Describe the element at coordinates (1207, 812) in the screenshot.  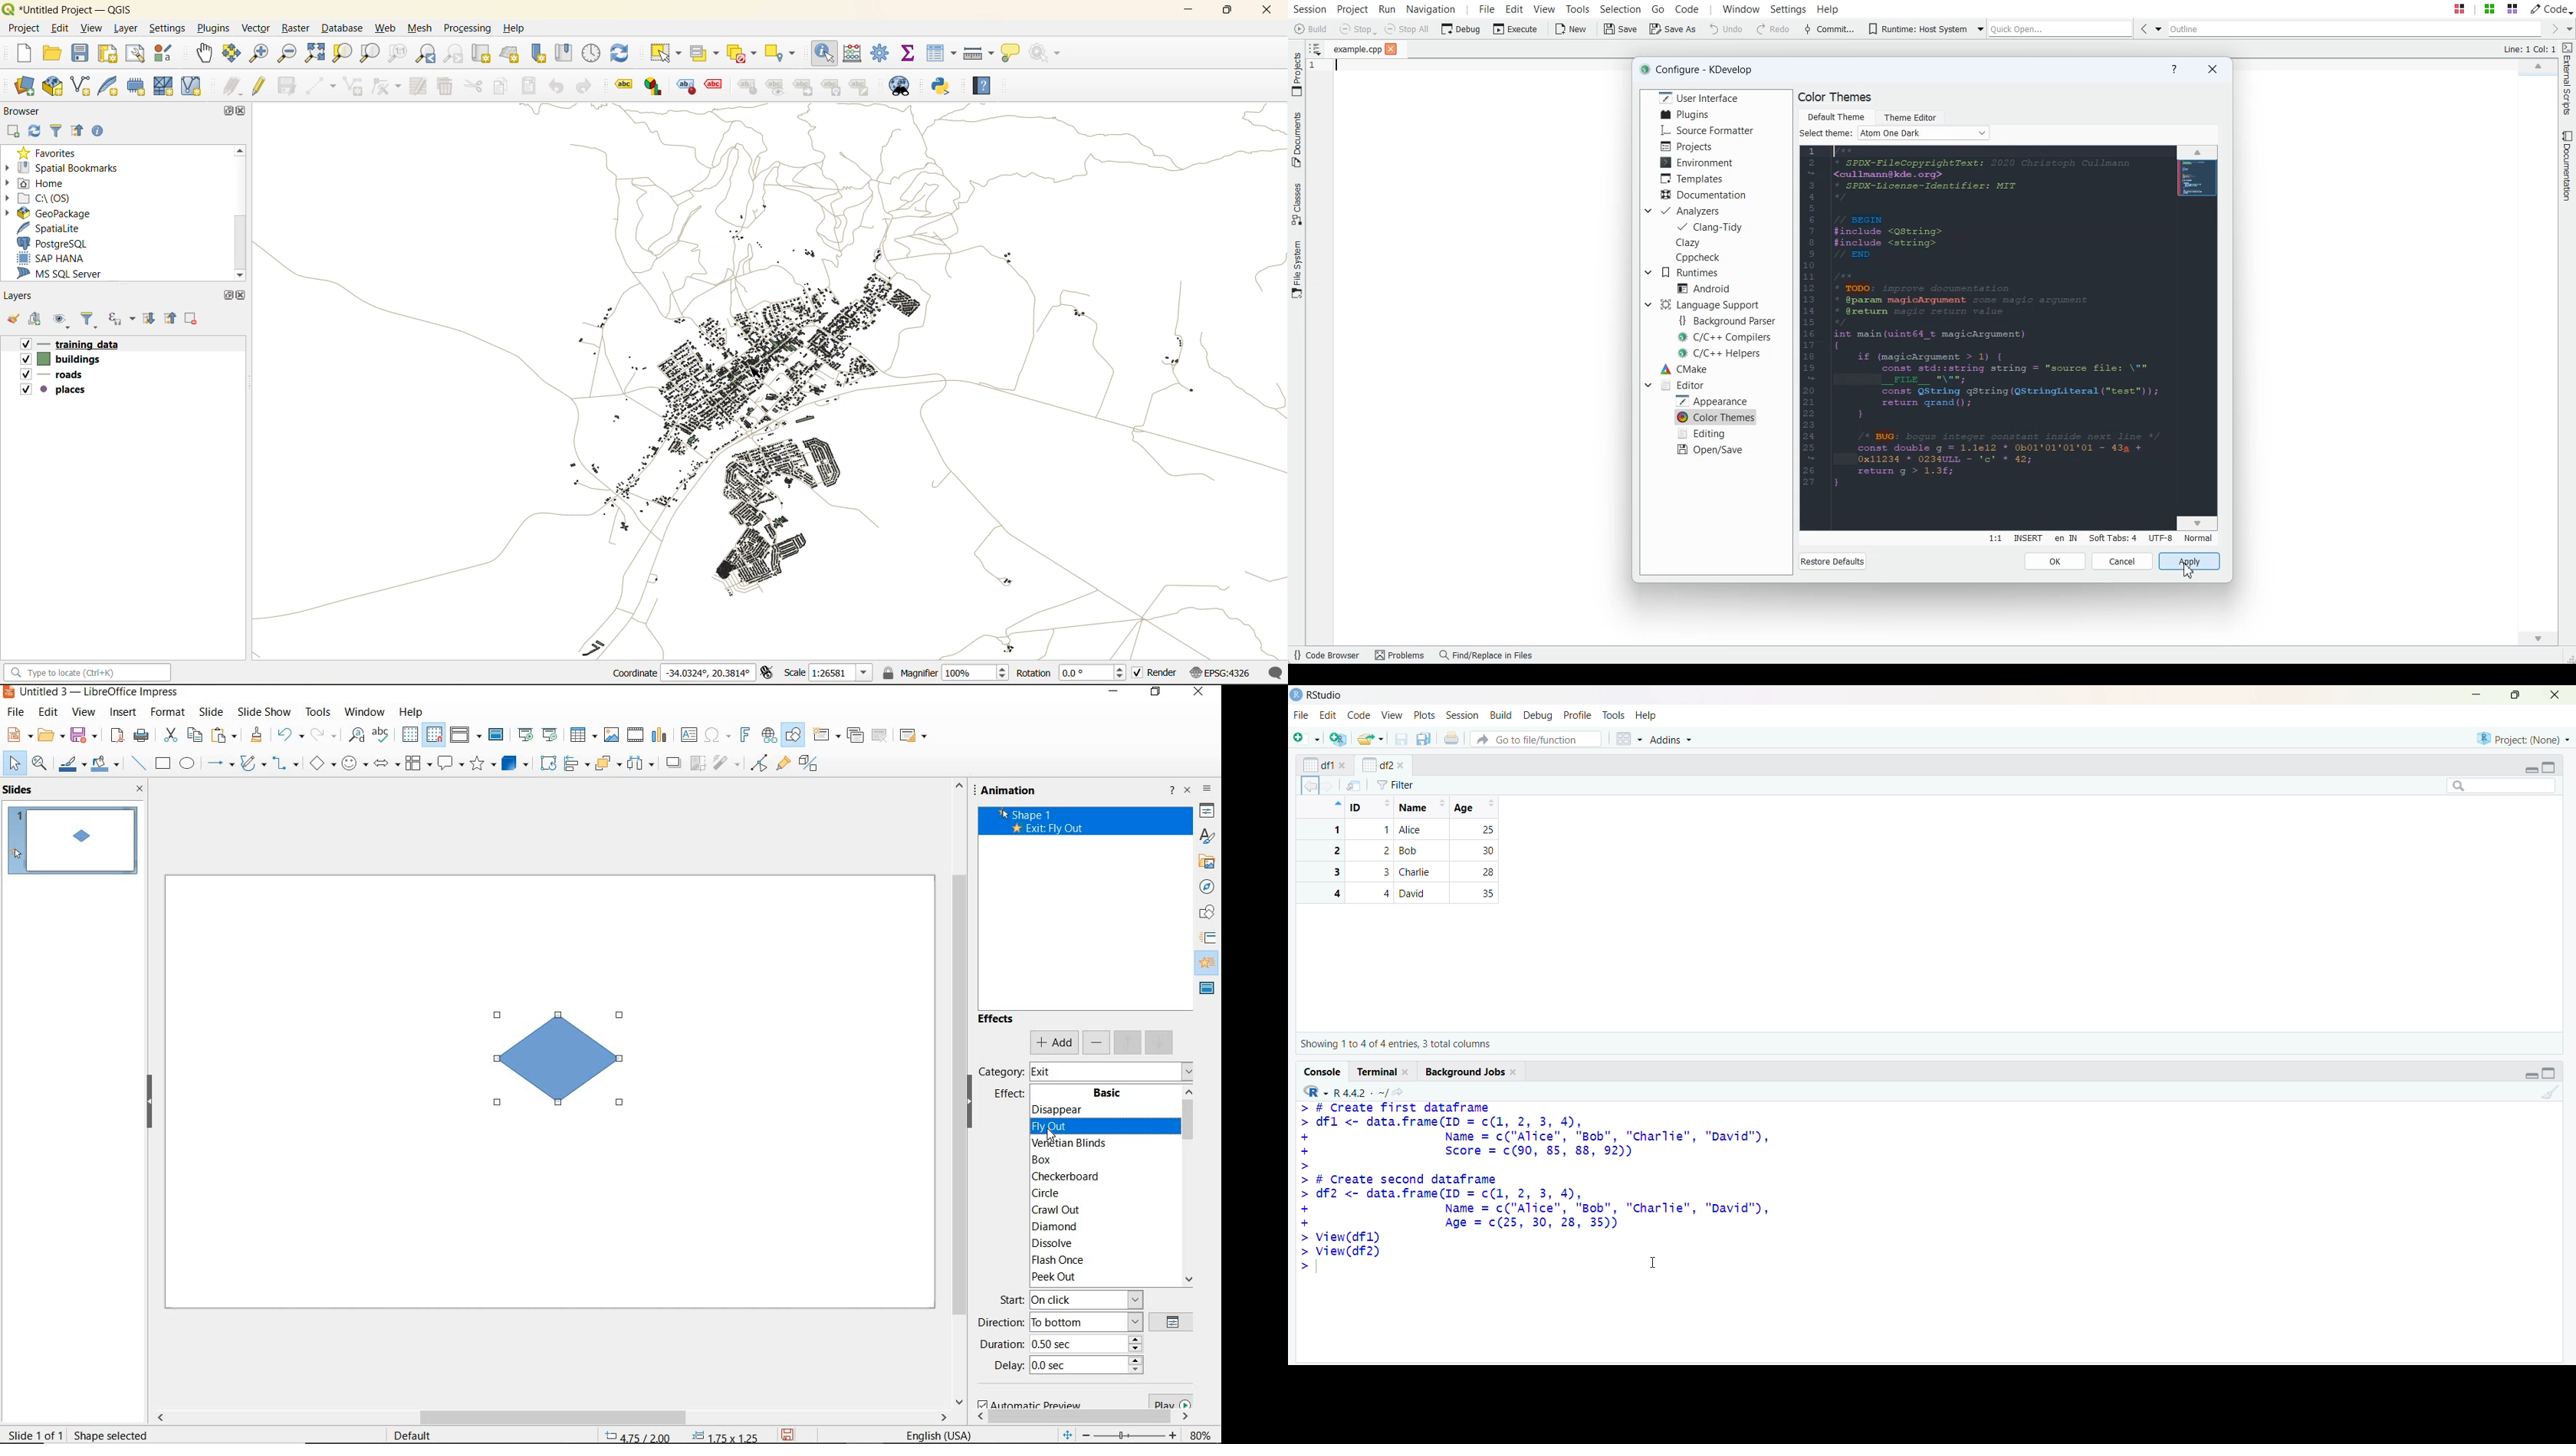
I see `properties` at that location.